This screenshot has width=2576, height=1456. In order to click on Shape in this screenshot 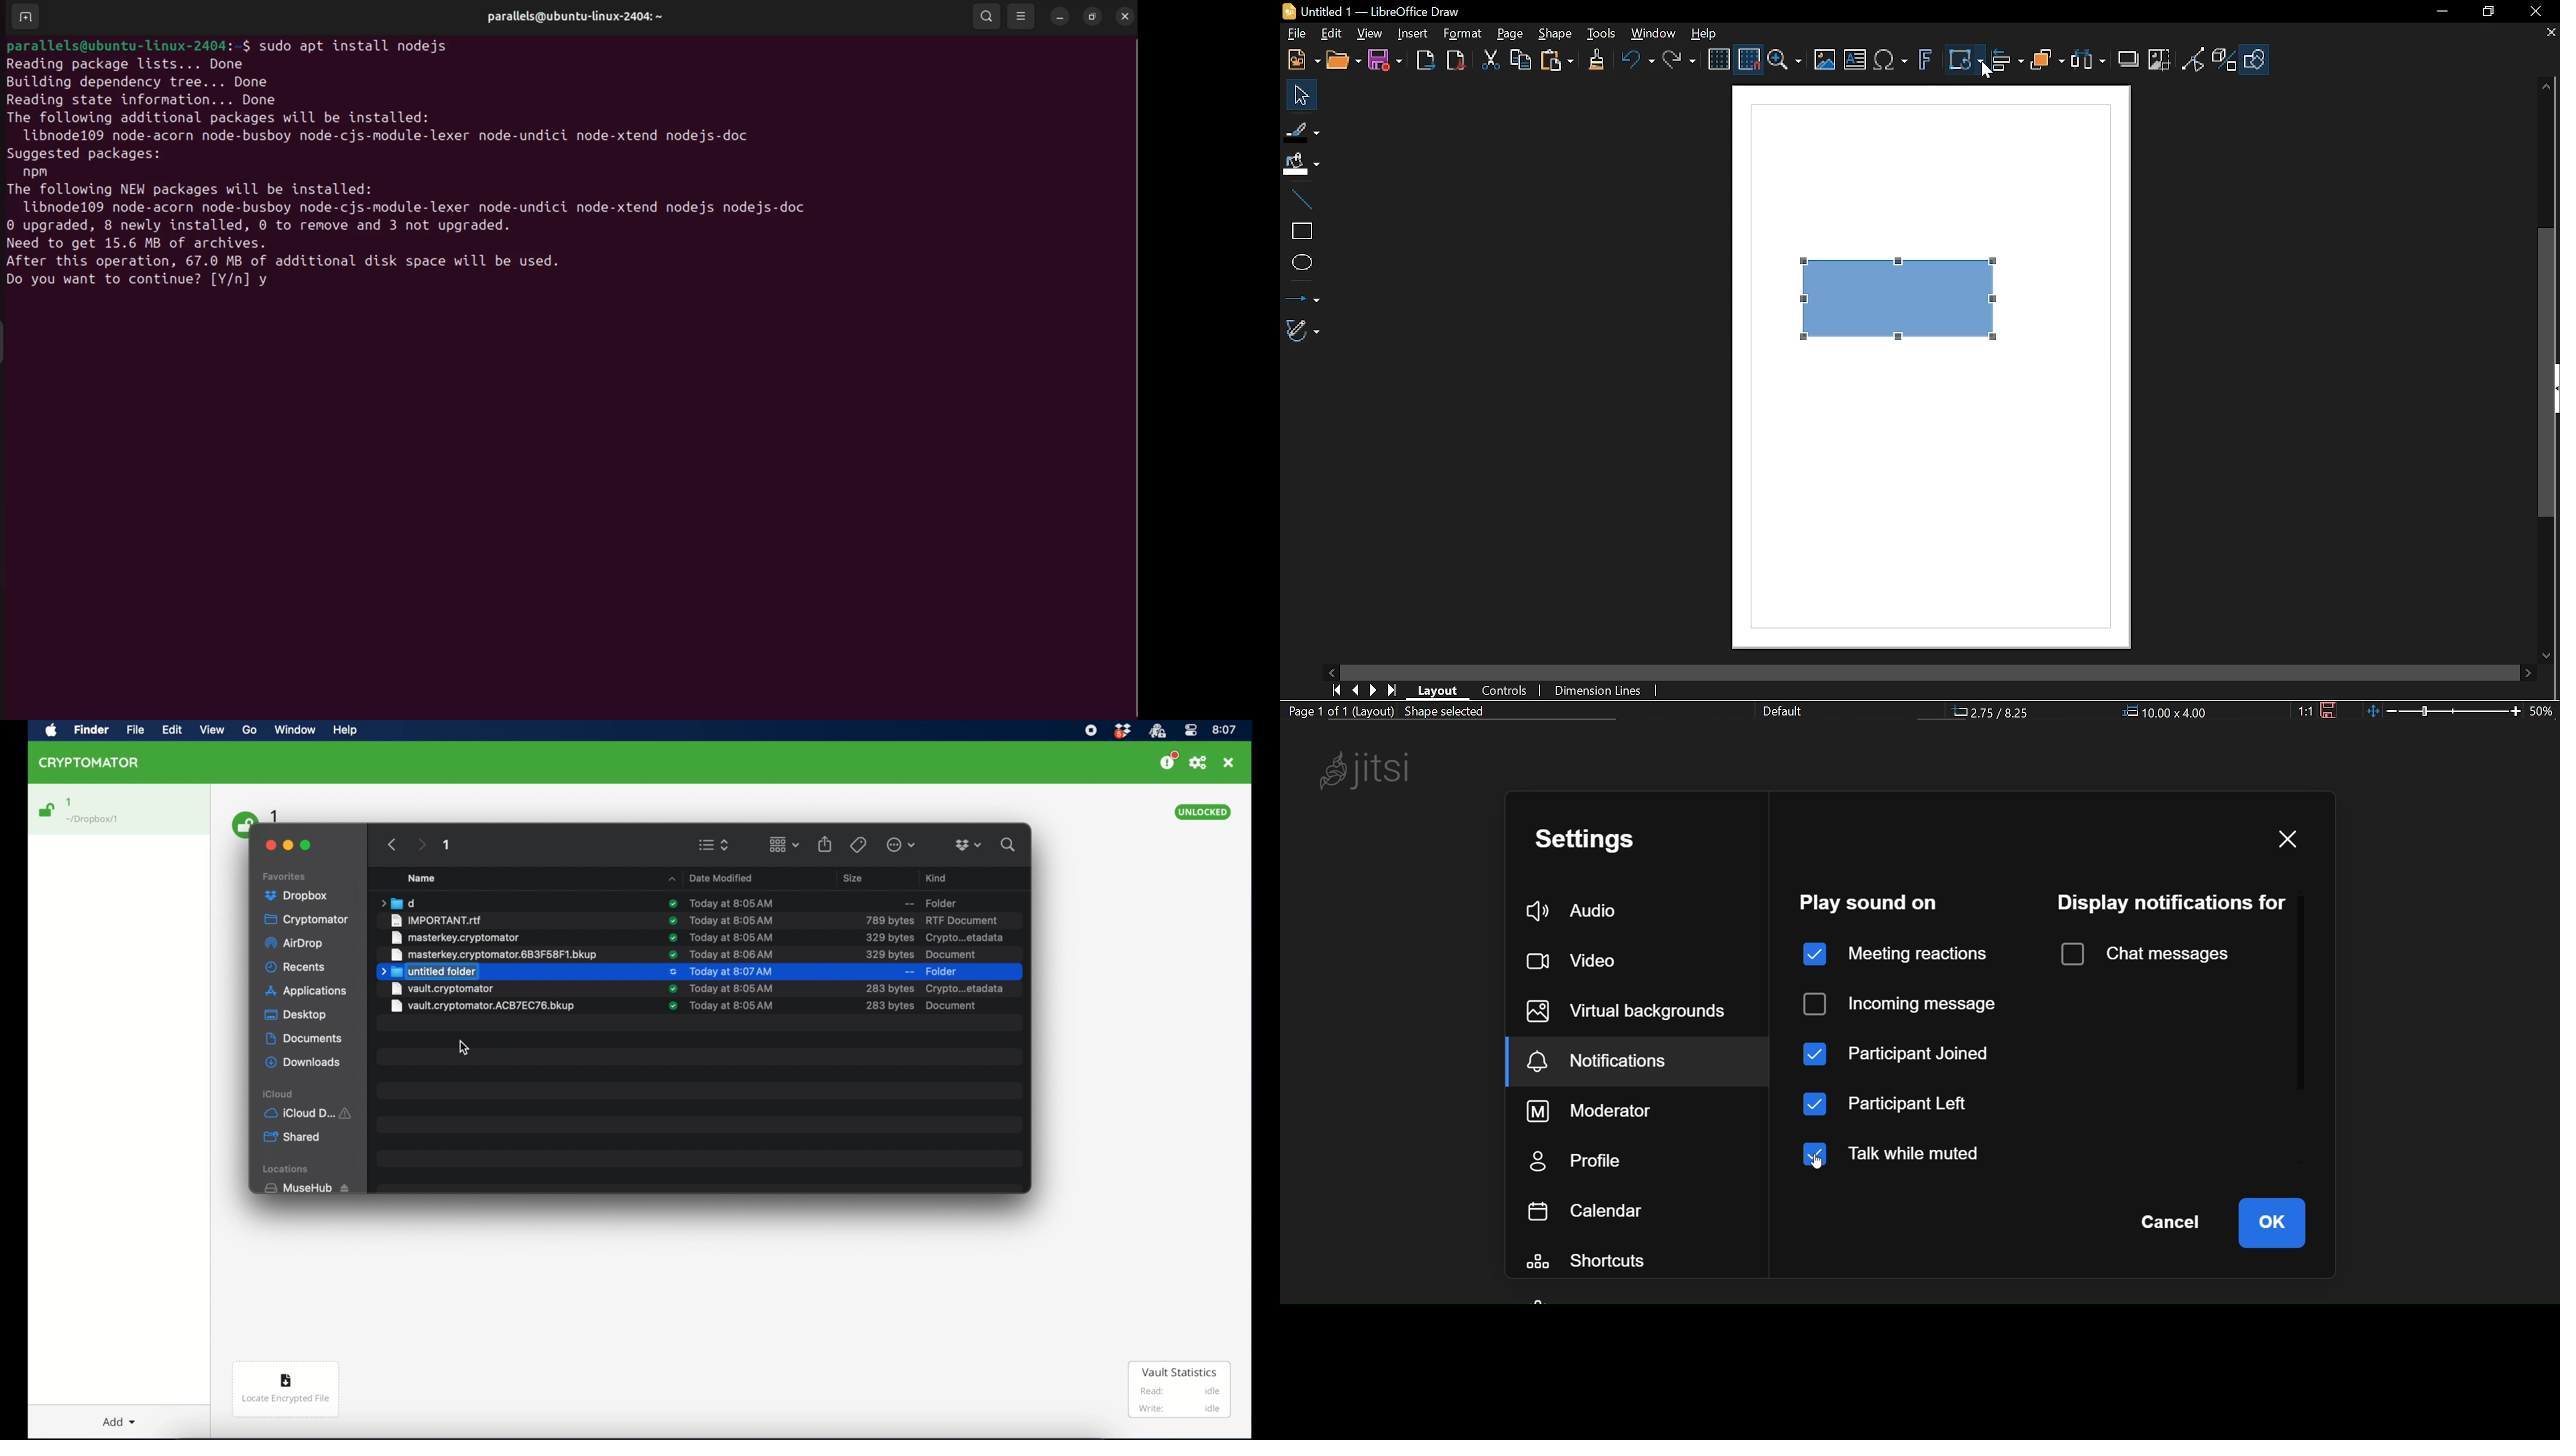, I will do `click(2257, 63)`.